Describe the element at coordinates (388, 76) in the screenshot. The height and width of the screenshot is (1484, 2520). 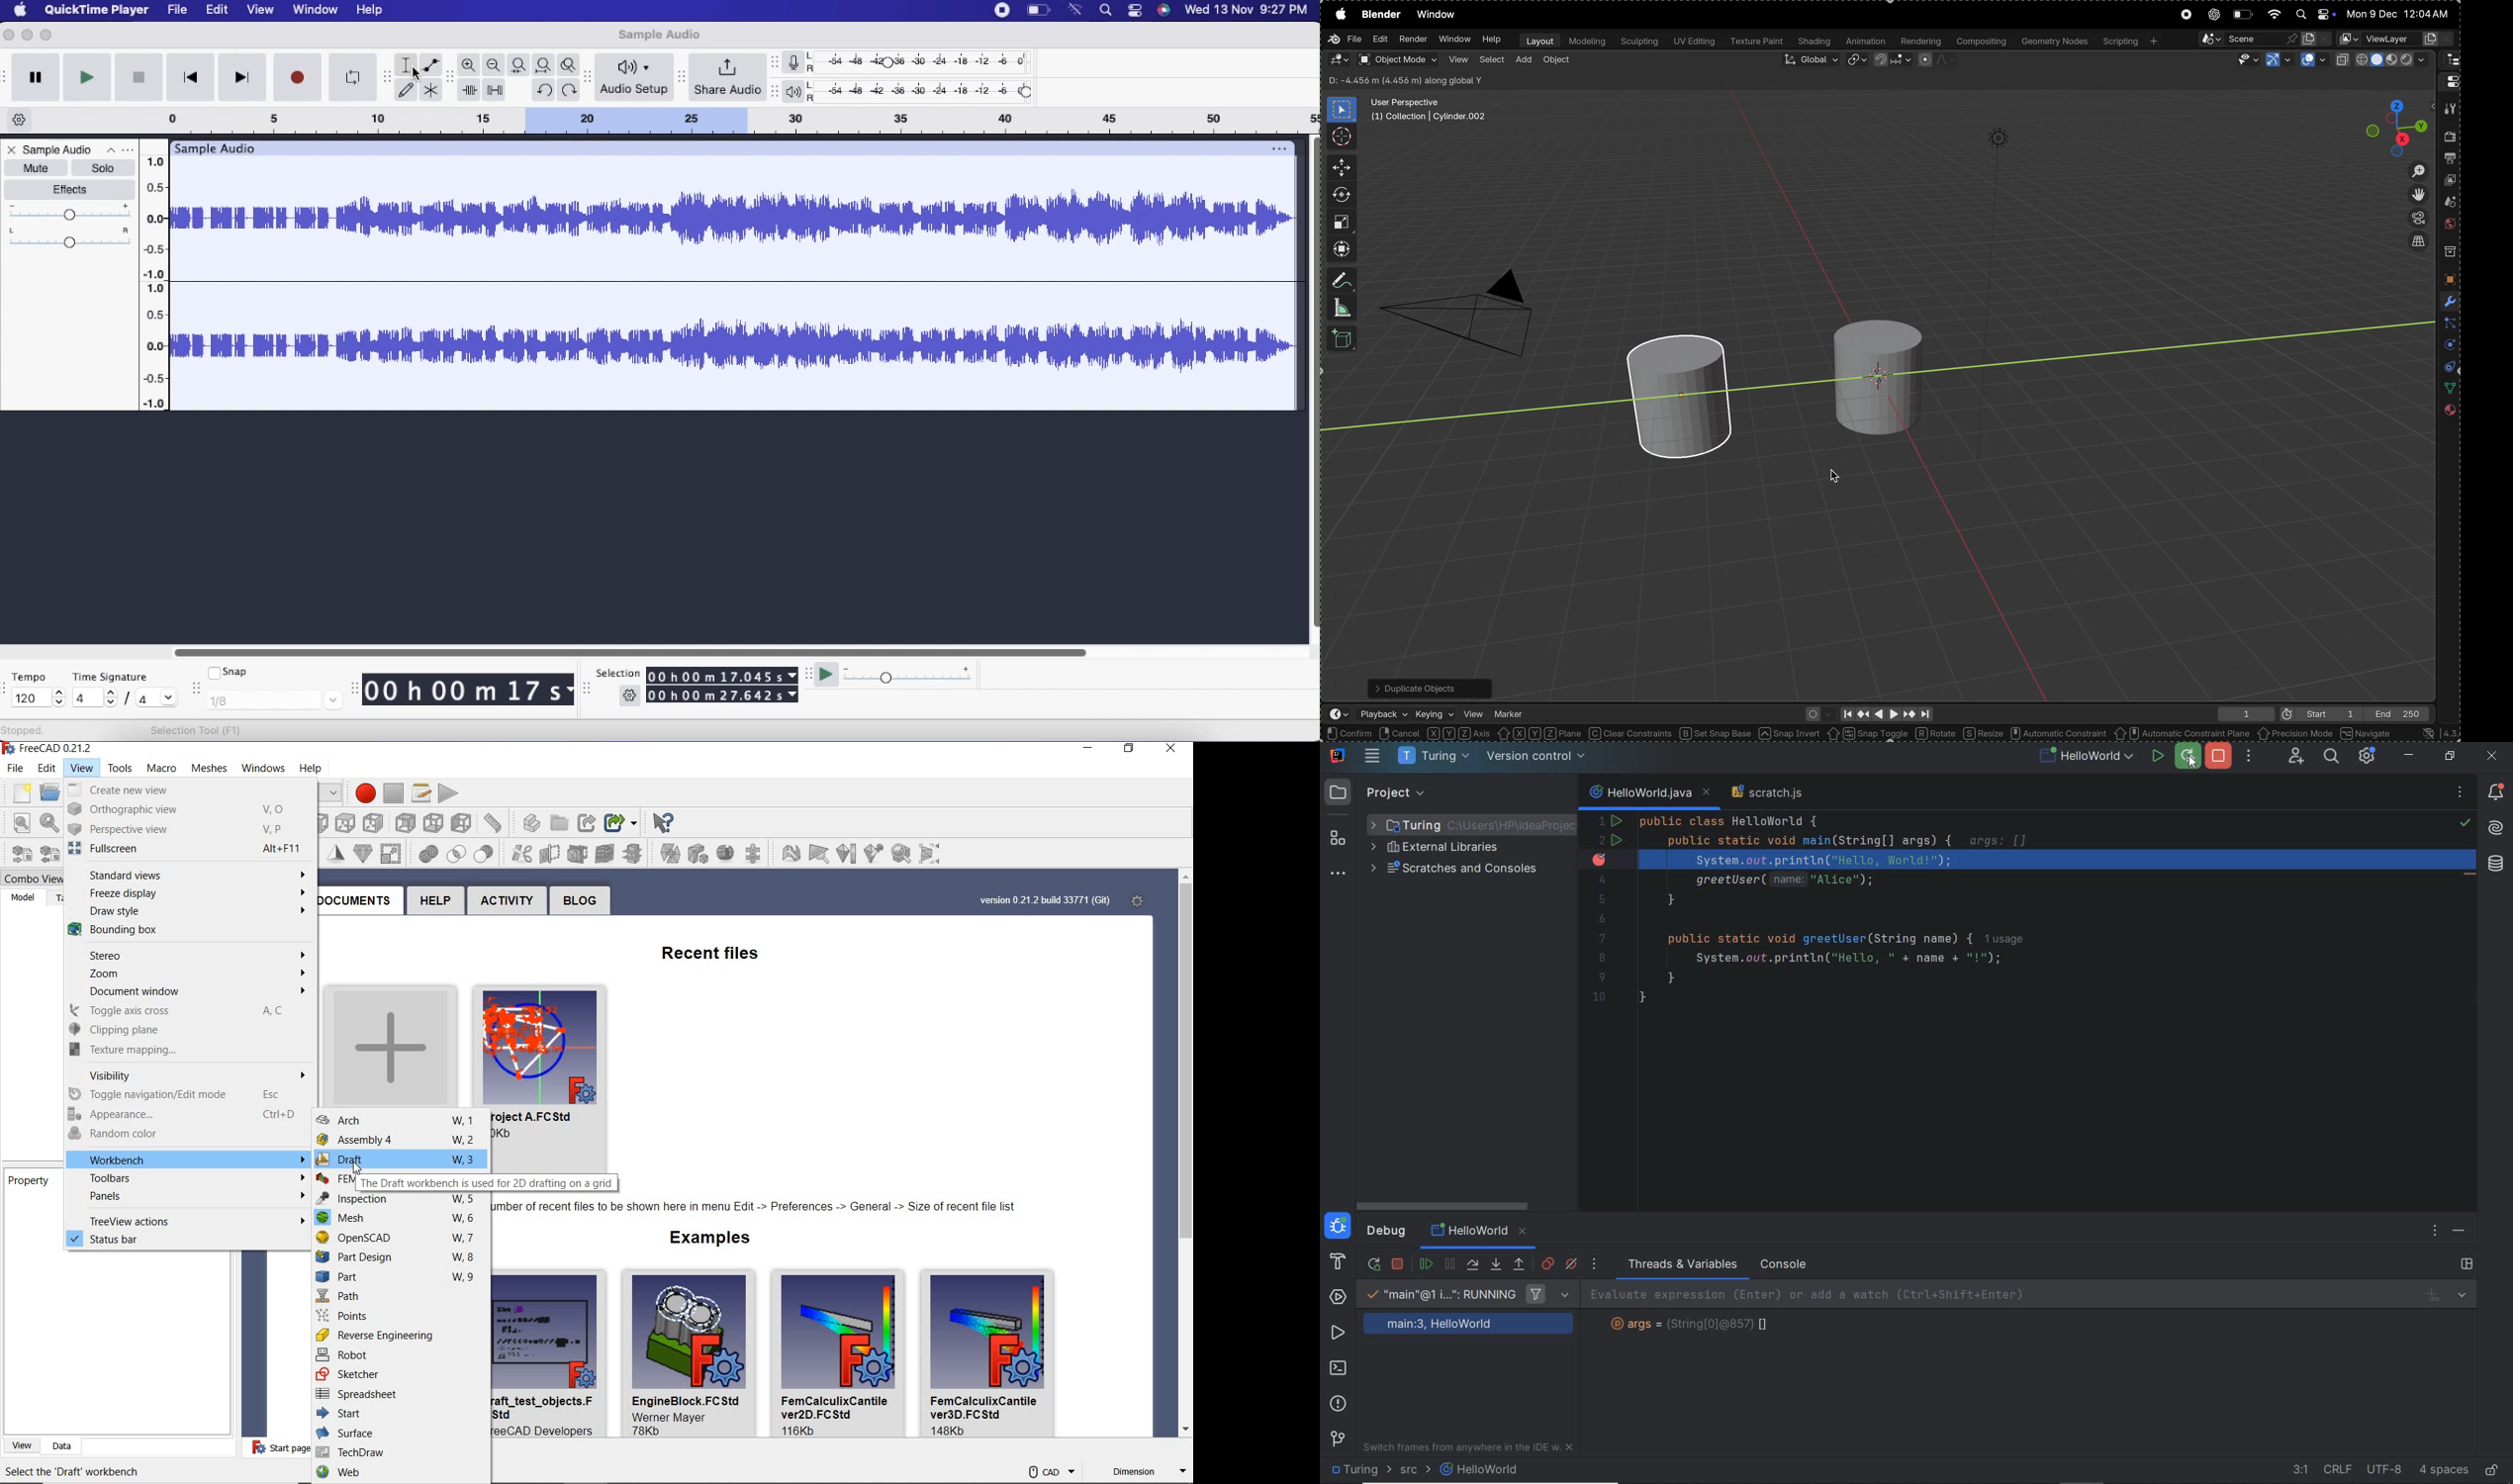
I see `move toolbar` at that location.